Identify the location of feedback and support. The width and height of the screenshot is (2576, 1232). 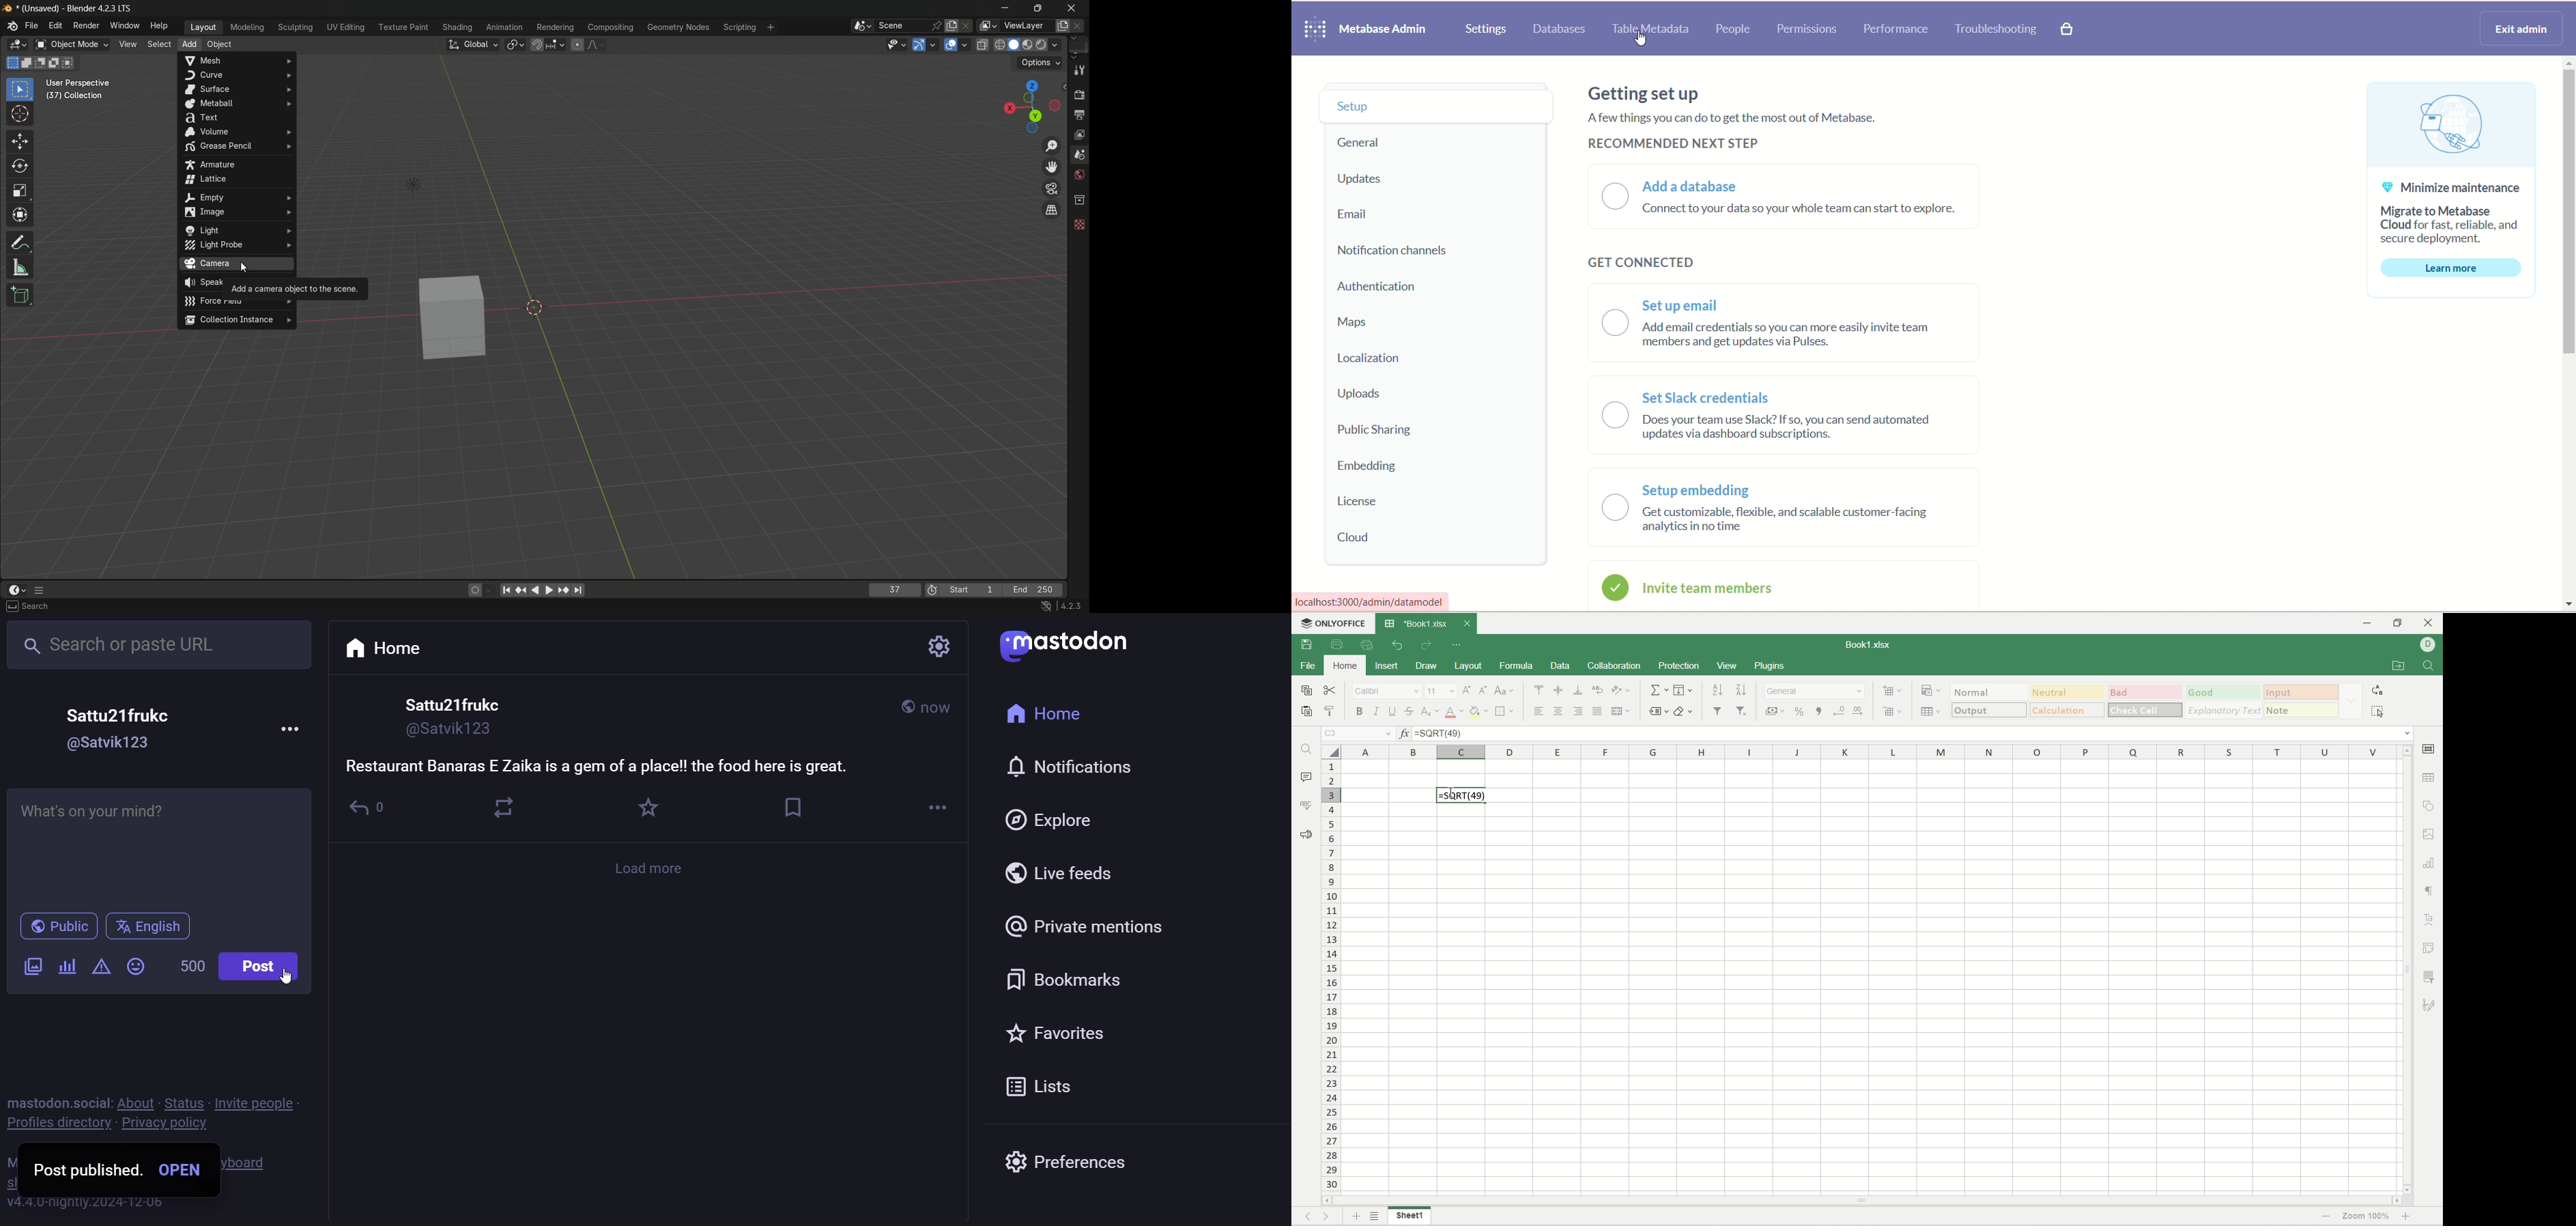
(1305, 833).